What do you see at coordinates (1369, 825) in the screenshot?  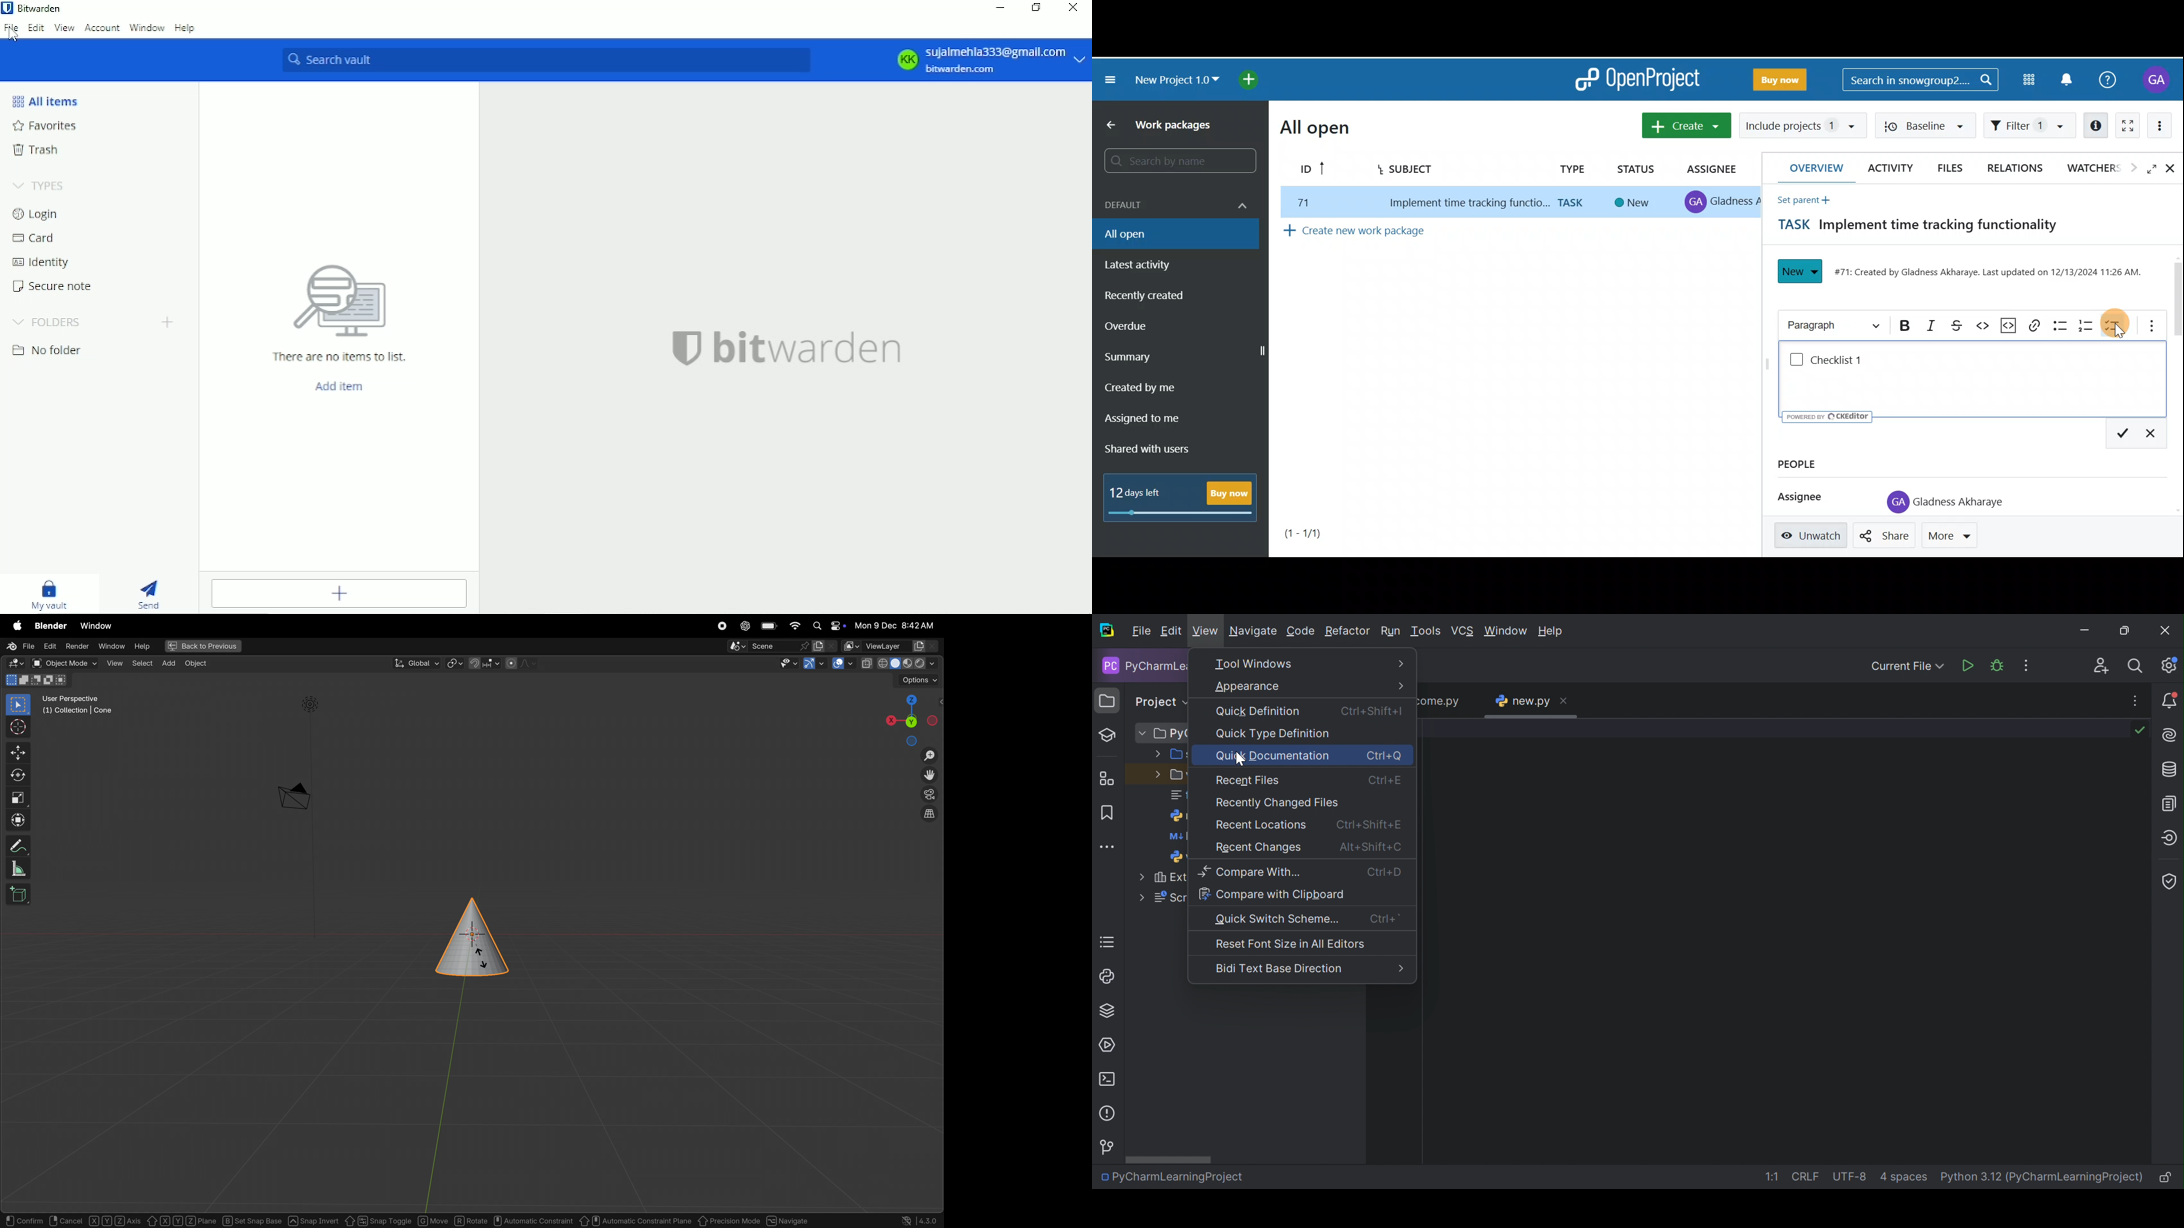 I see `Ctrl+Shift+E` at bounding box center [1369, 825].